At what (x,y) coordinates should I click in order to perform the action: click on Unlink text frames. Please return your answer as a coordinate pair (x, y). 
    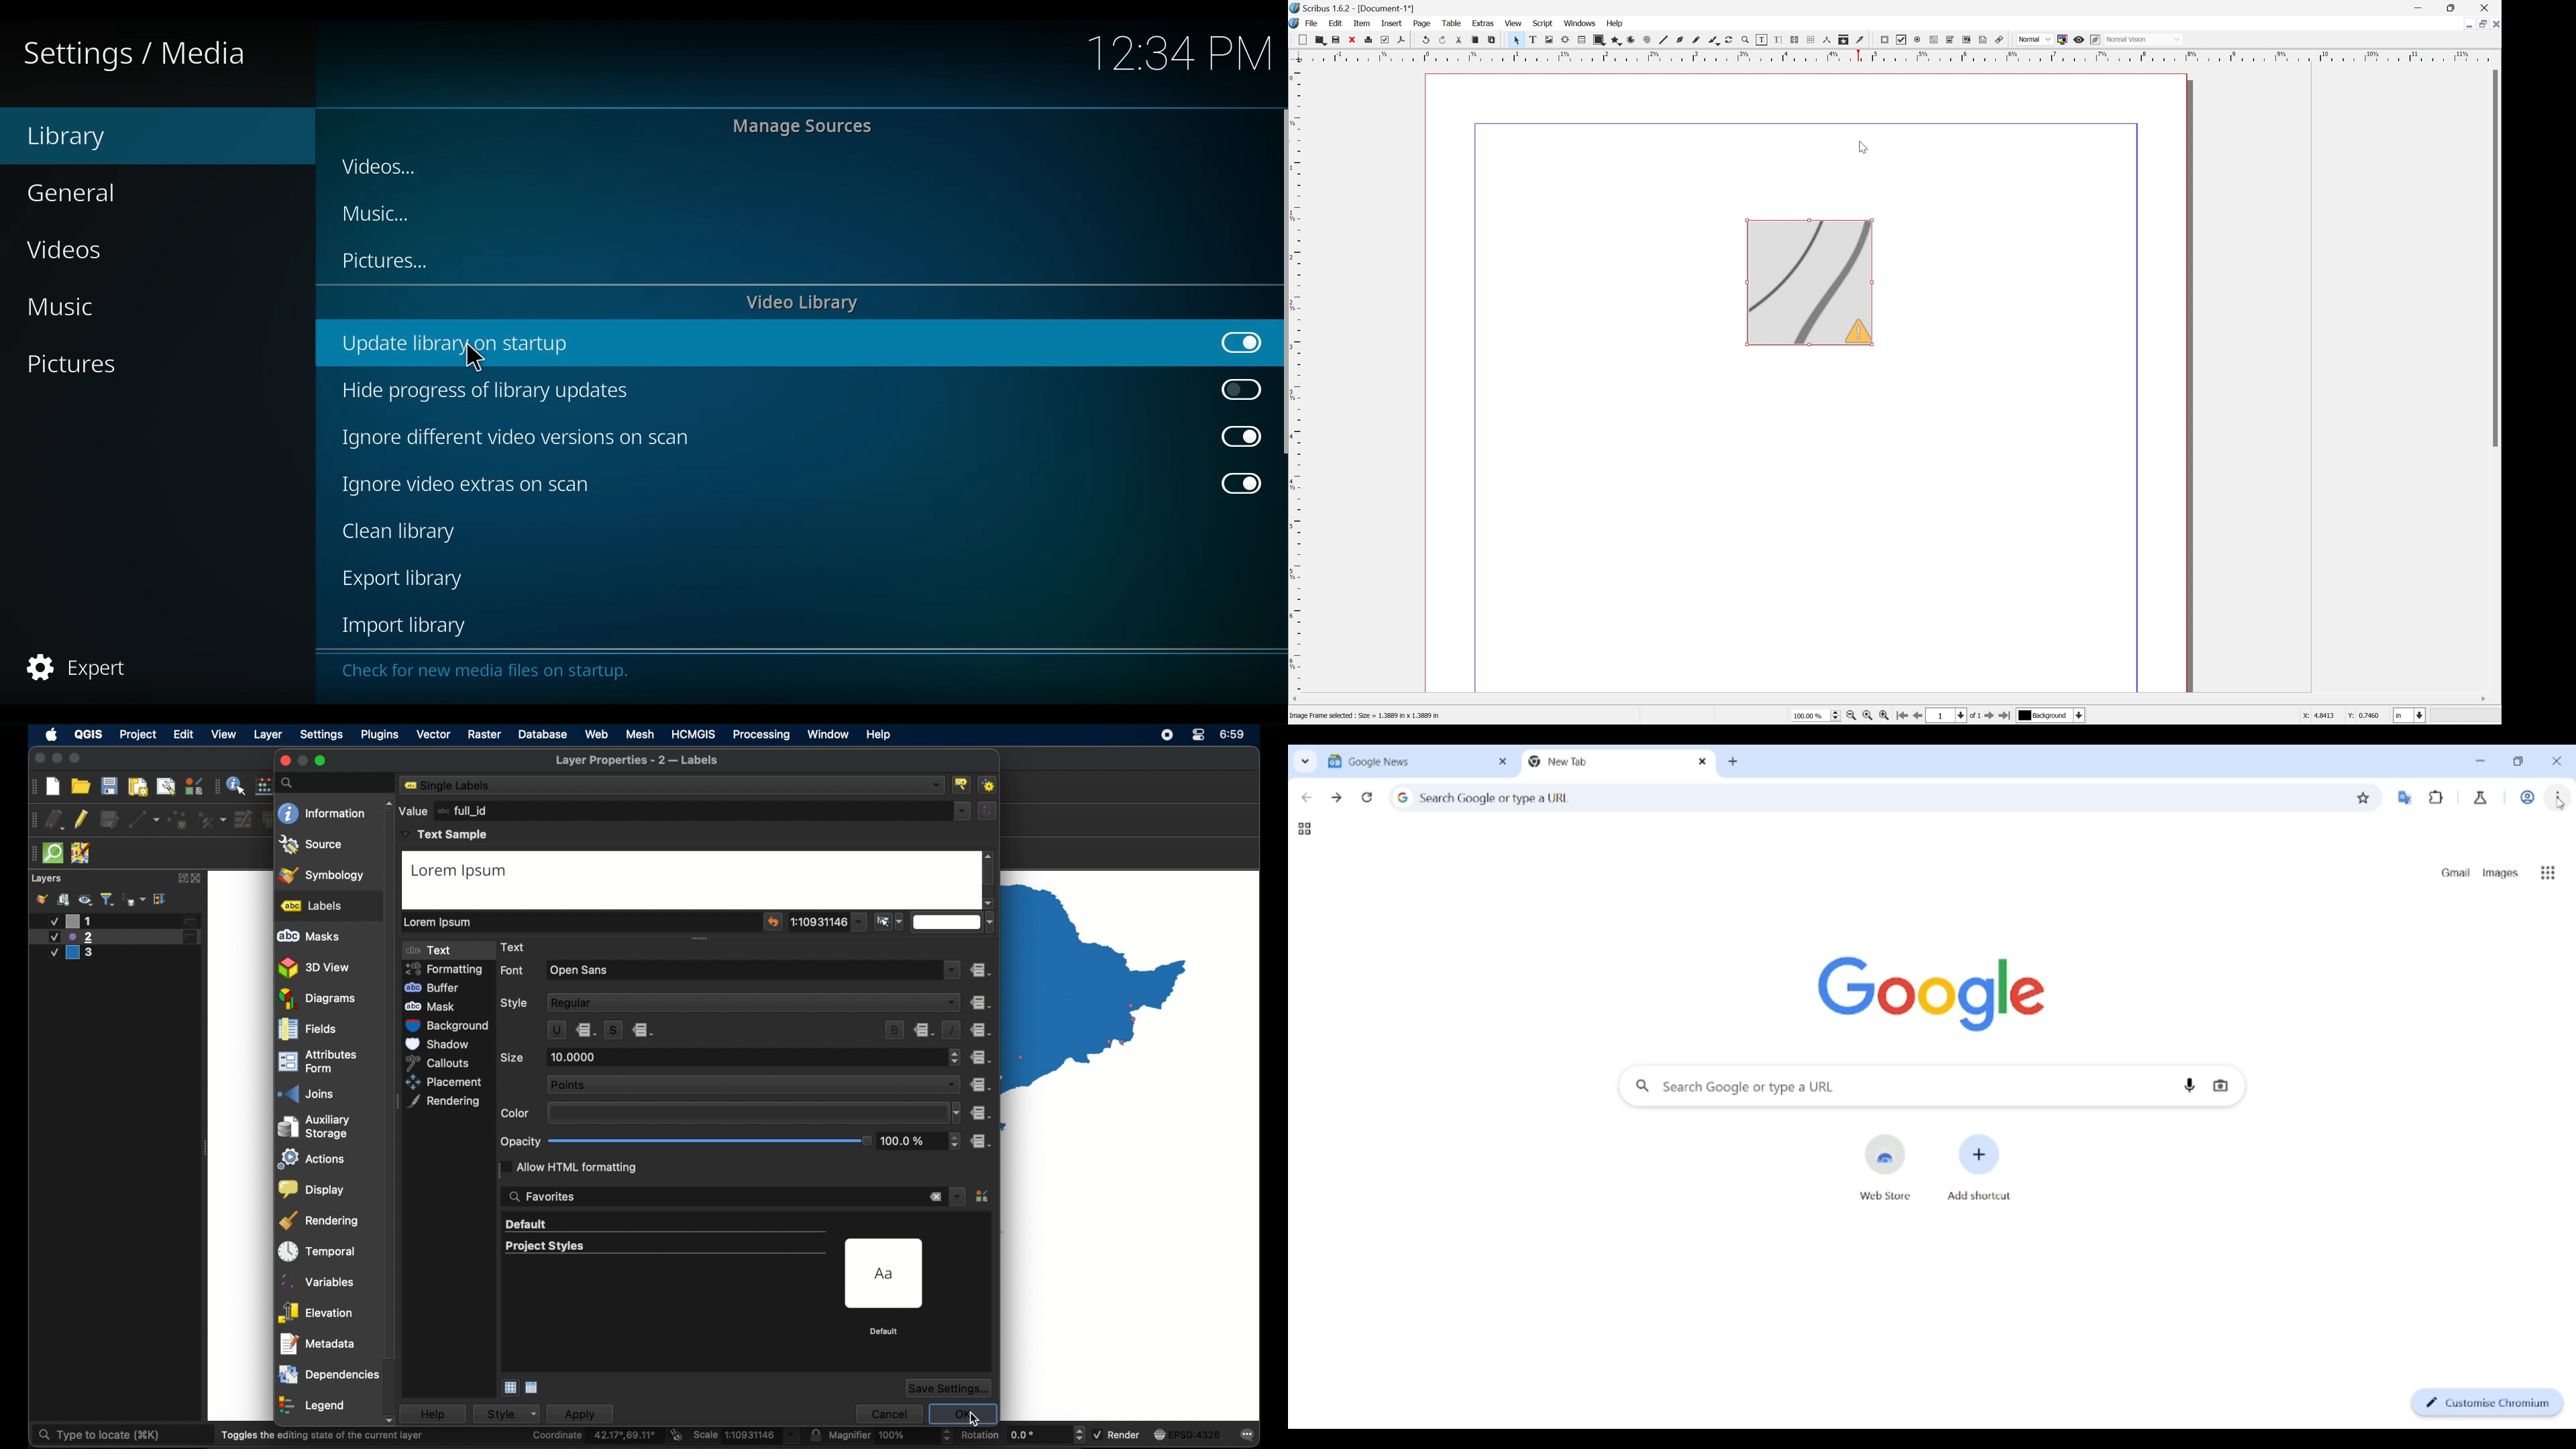
    Looking at the image, I should click on (1813, 39).